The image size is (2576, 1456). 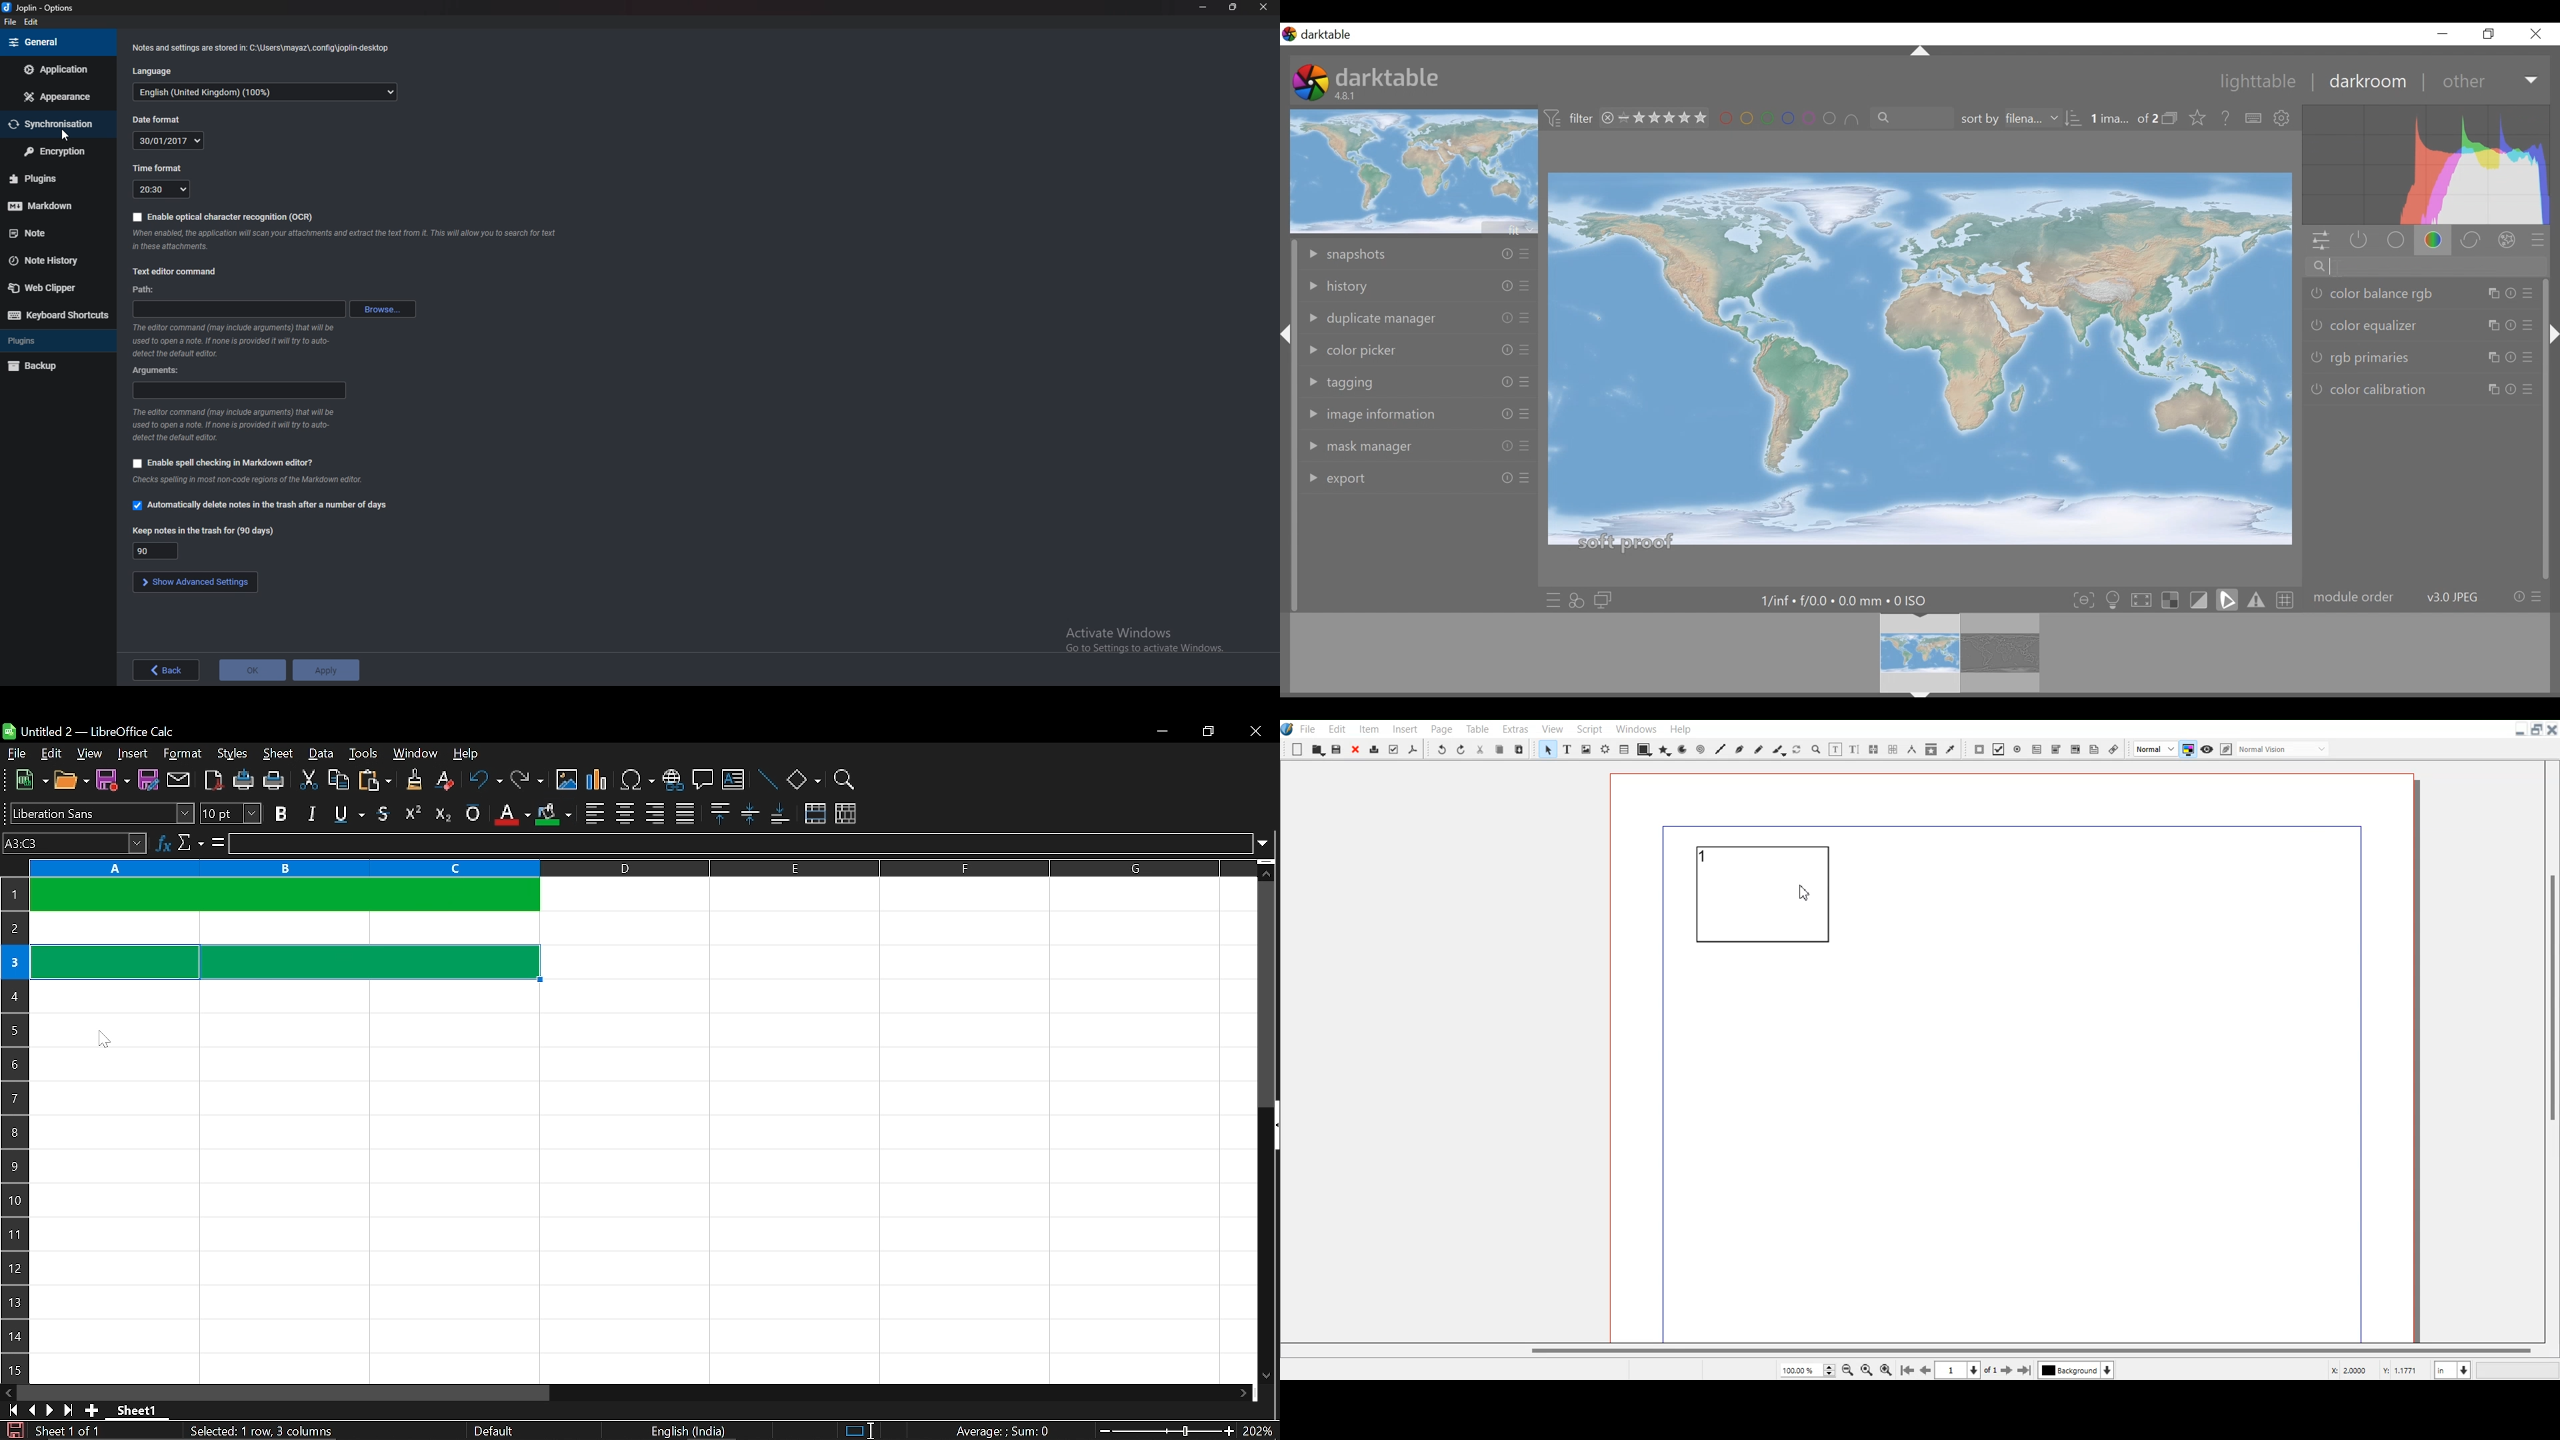 What do you see at coordinates (2552, 334) in the screenshot?
I see `expand/collapse` at bounding box center [2552, 334].